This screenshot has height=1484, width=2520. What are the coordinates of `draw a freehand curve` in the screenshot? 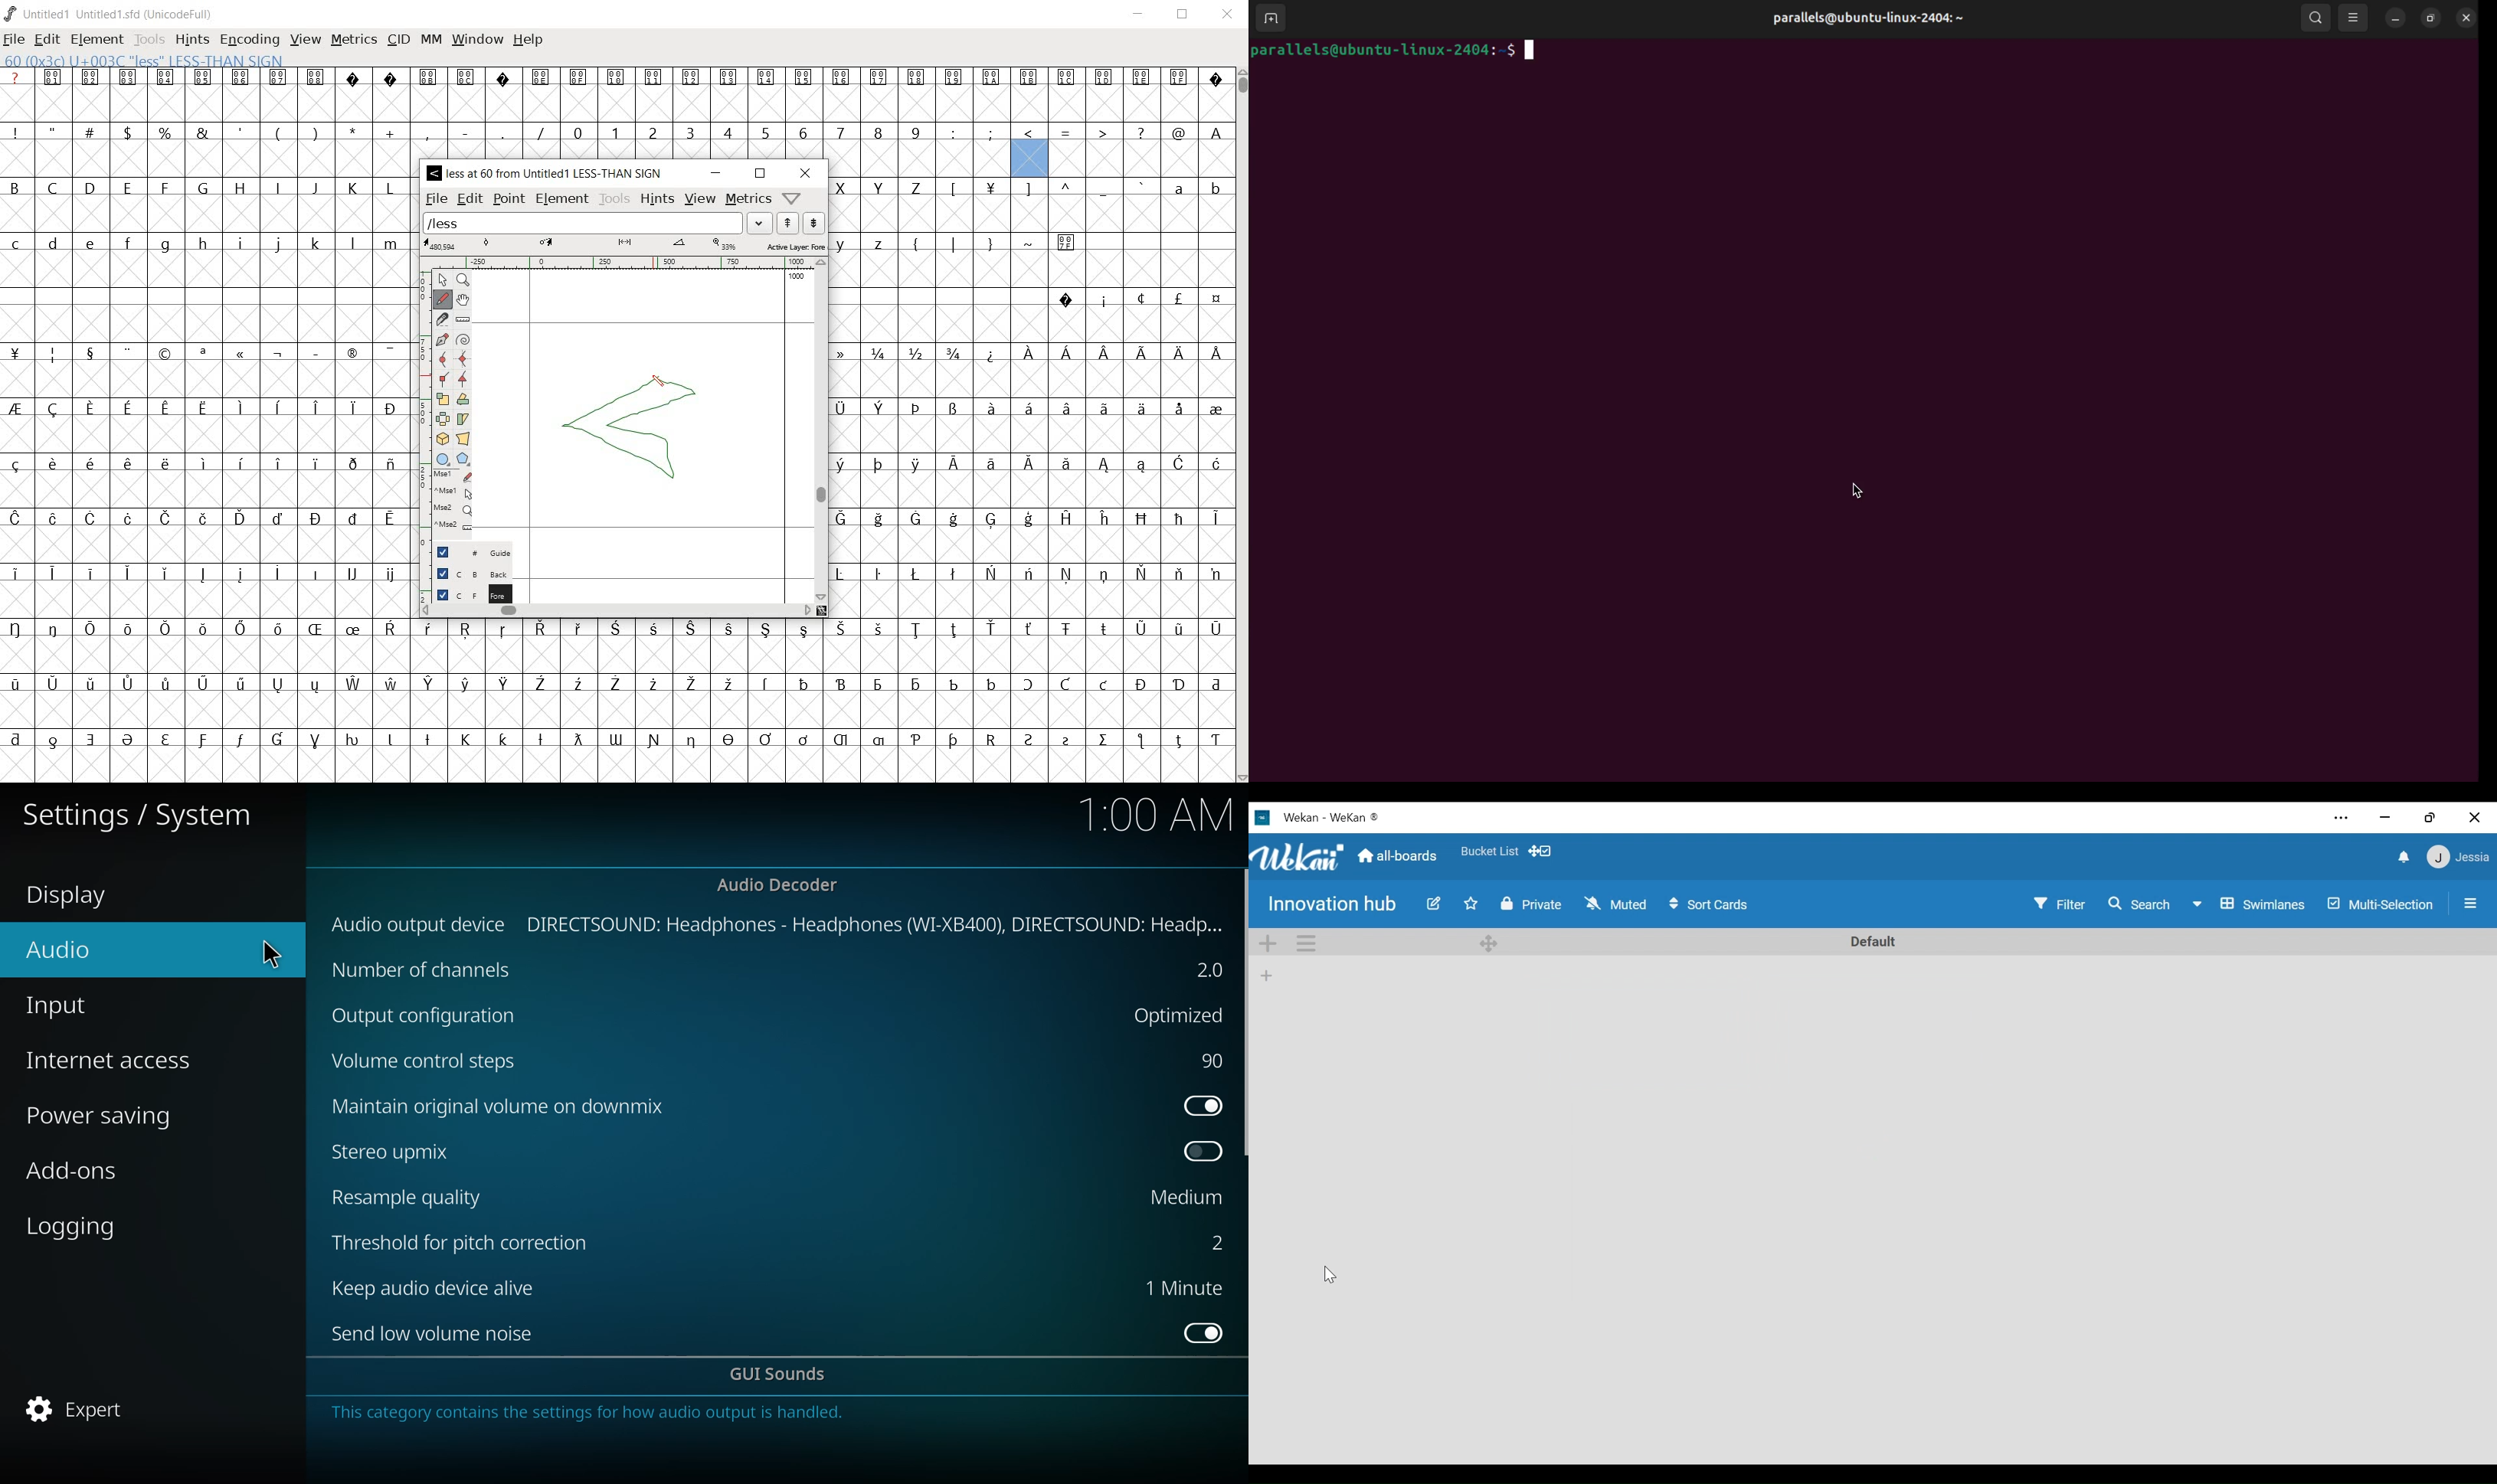 It's located at (443, 299).